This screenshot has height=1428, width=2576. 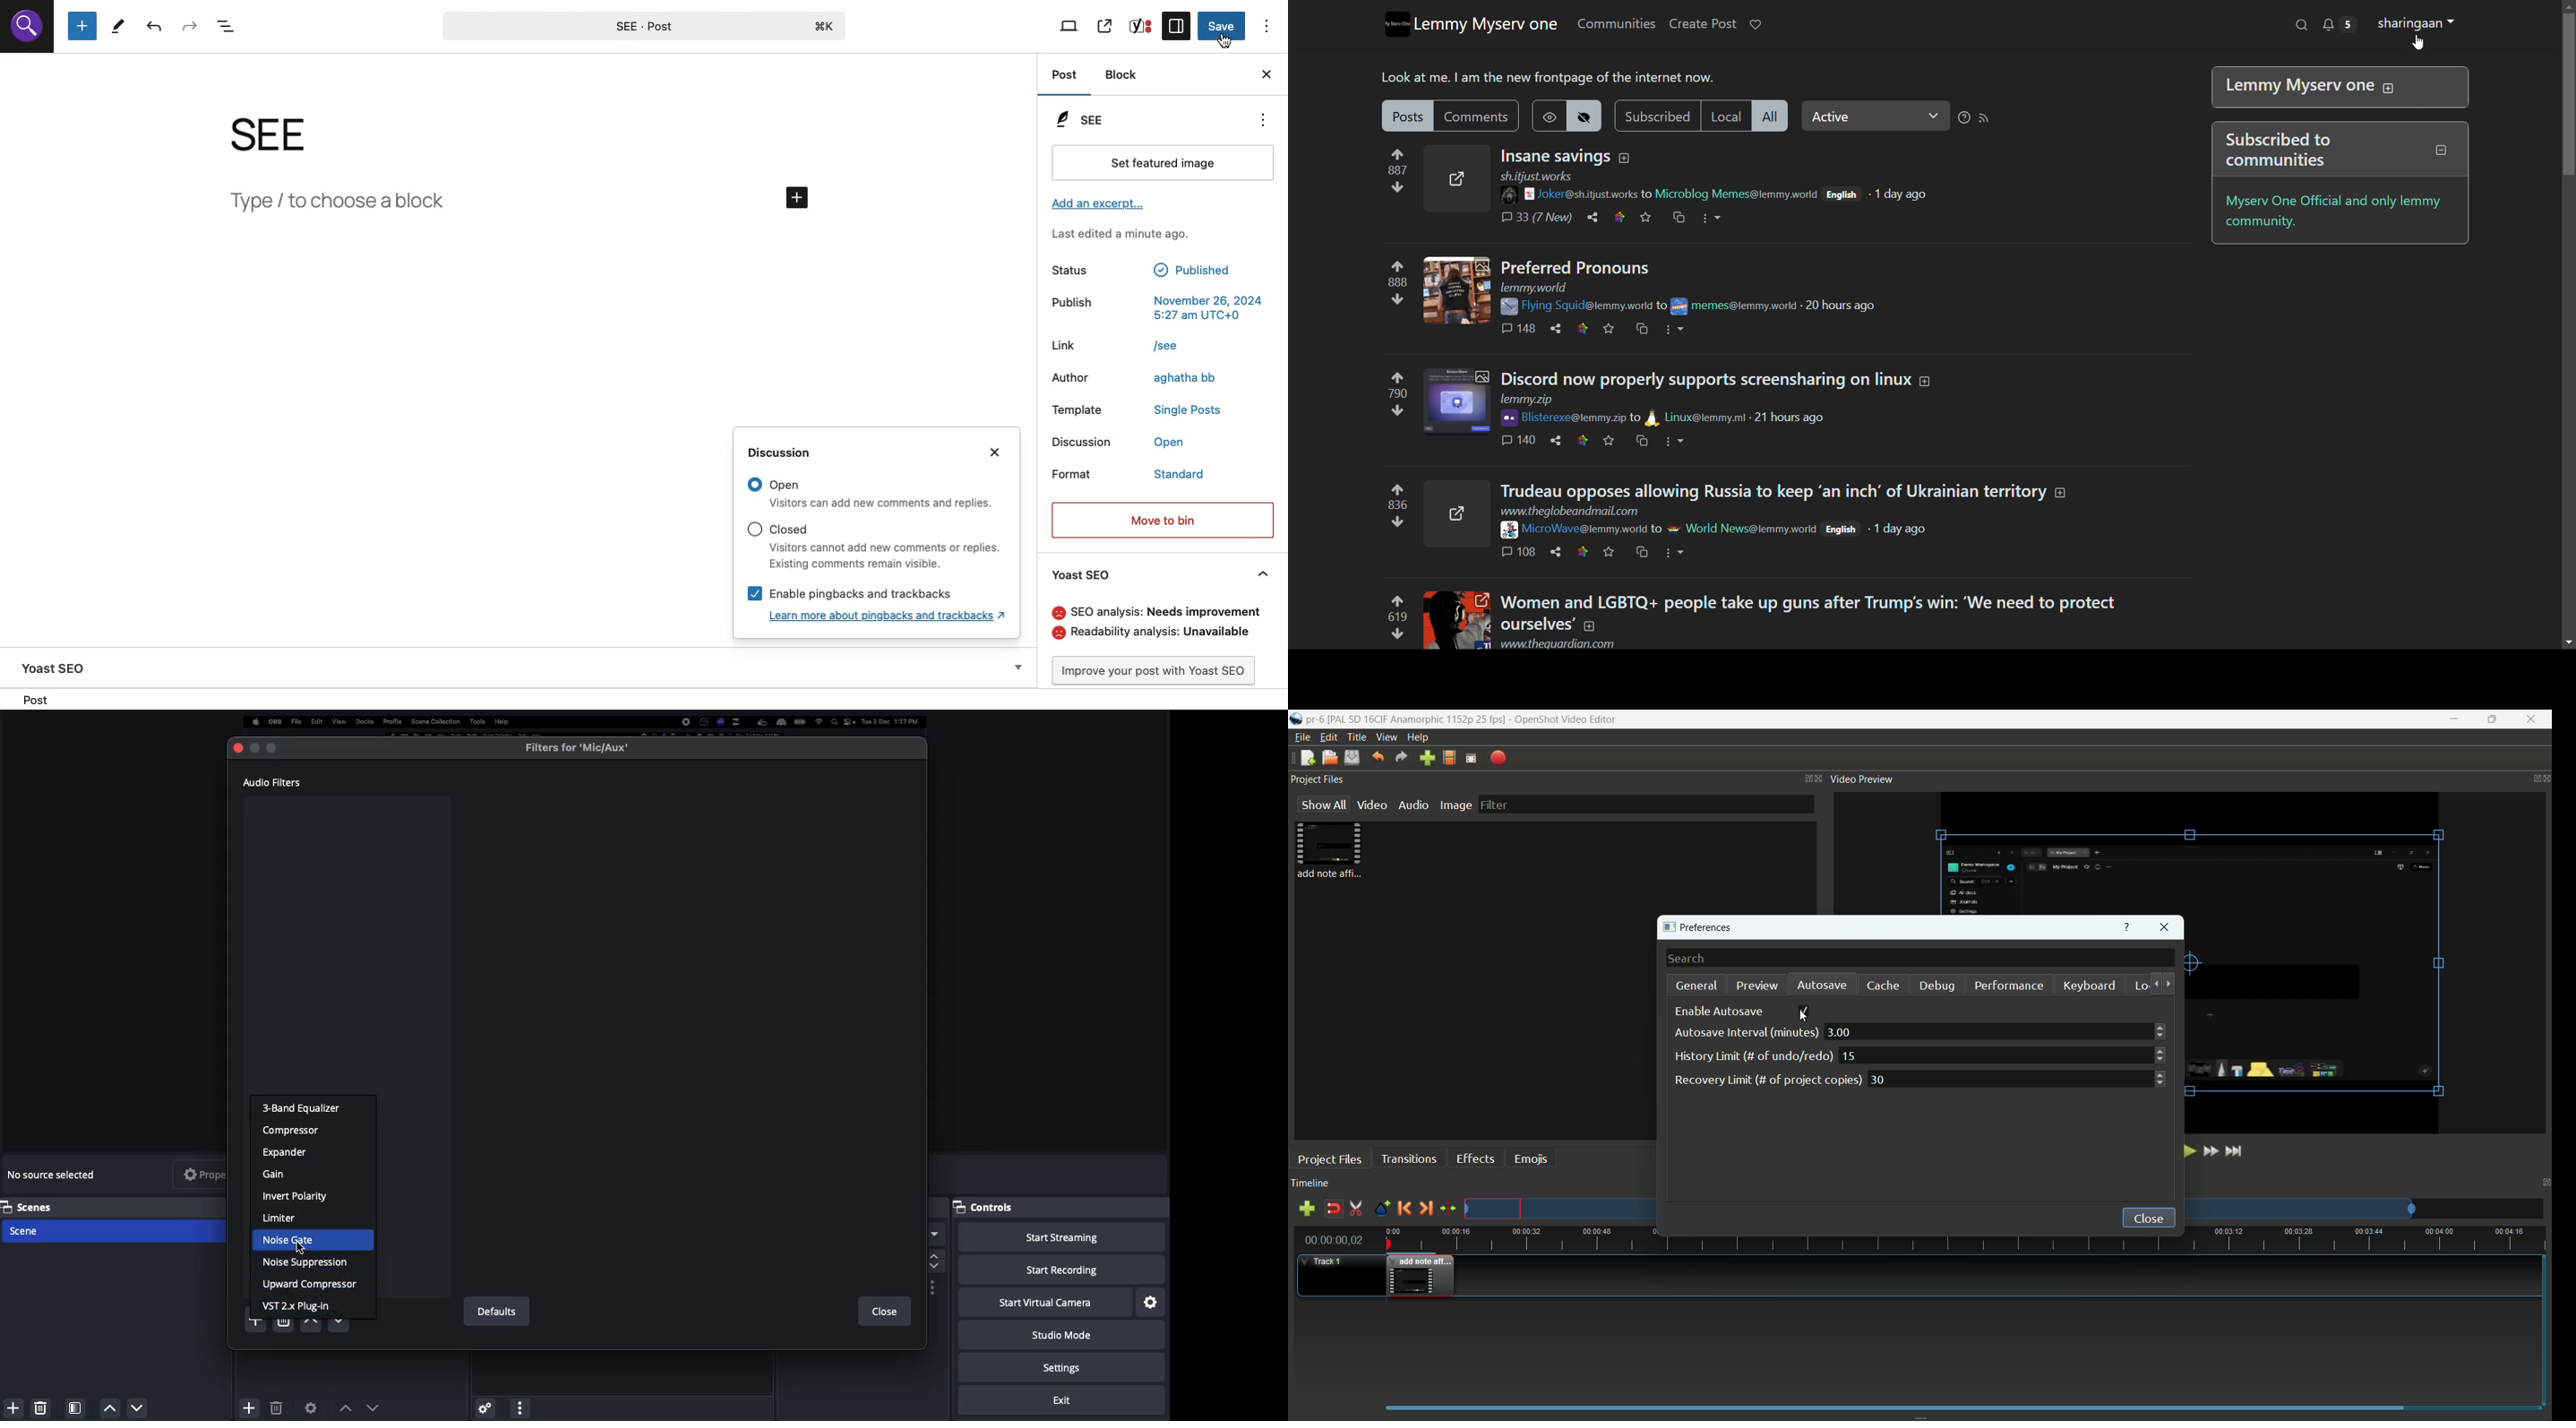 I want to click on Discussion open, so click(x=1147, y=444).